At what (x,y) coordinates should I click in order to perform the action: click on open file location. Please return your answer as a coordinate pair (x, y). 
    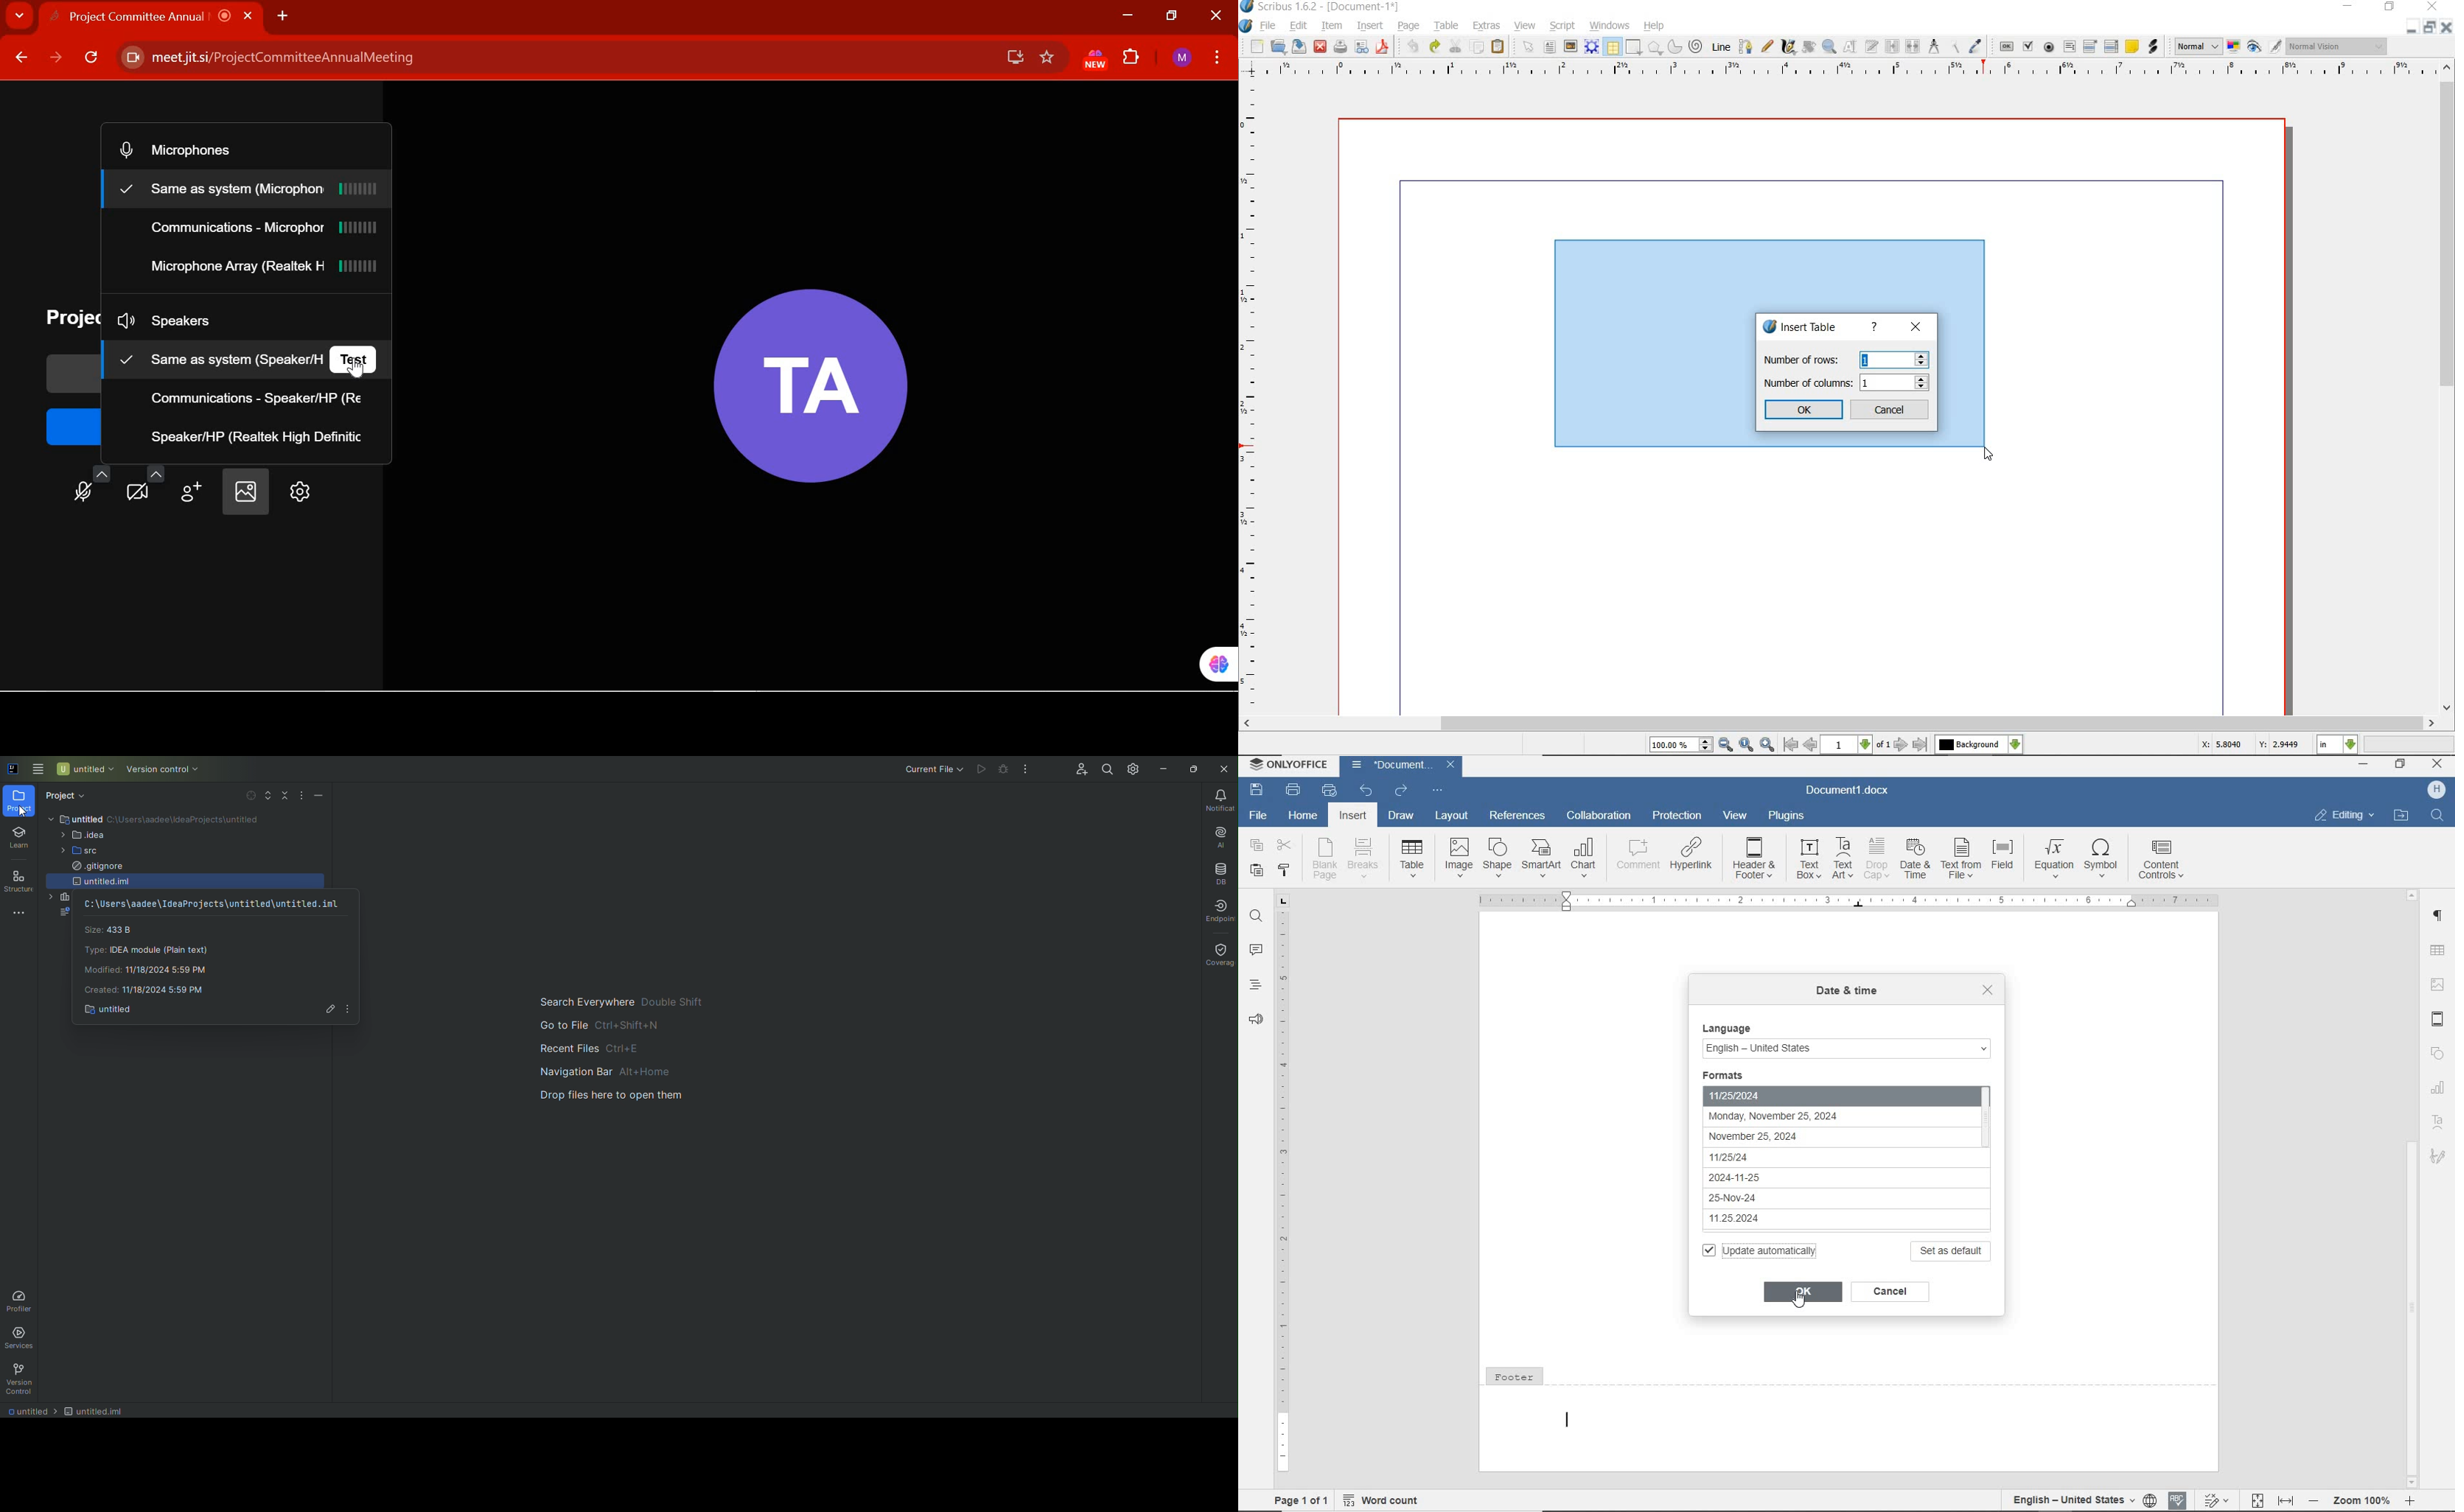
    Looking at the image, I should click on (2403, 815).